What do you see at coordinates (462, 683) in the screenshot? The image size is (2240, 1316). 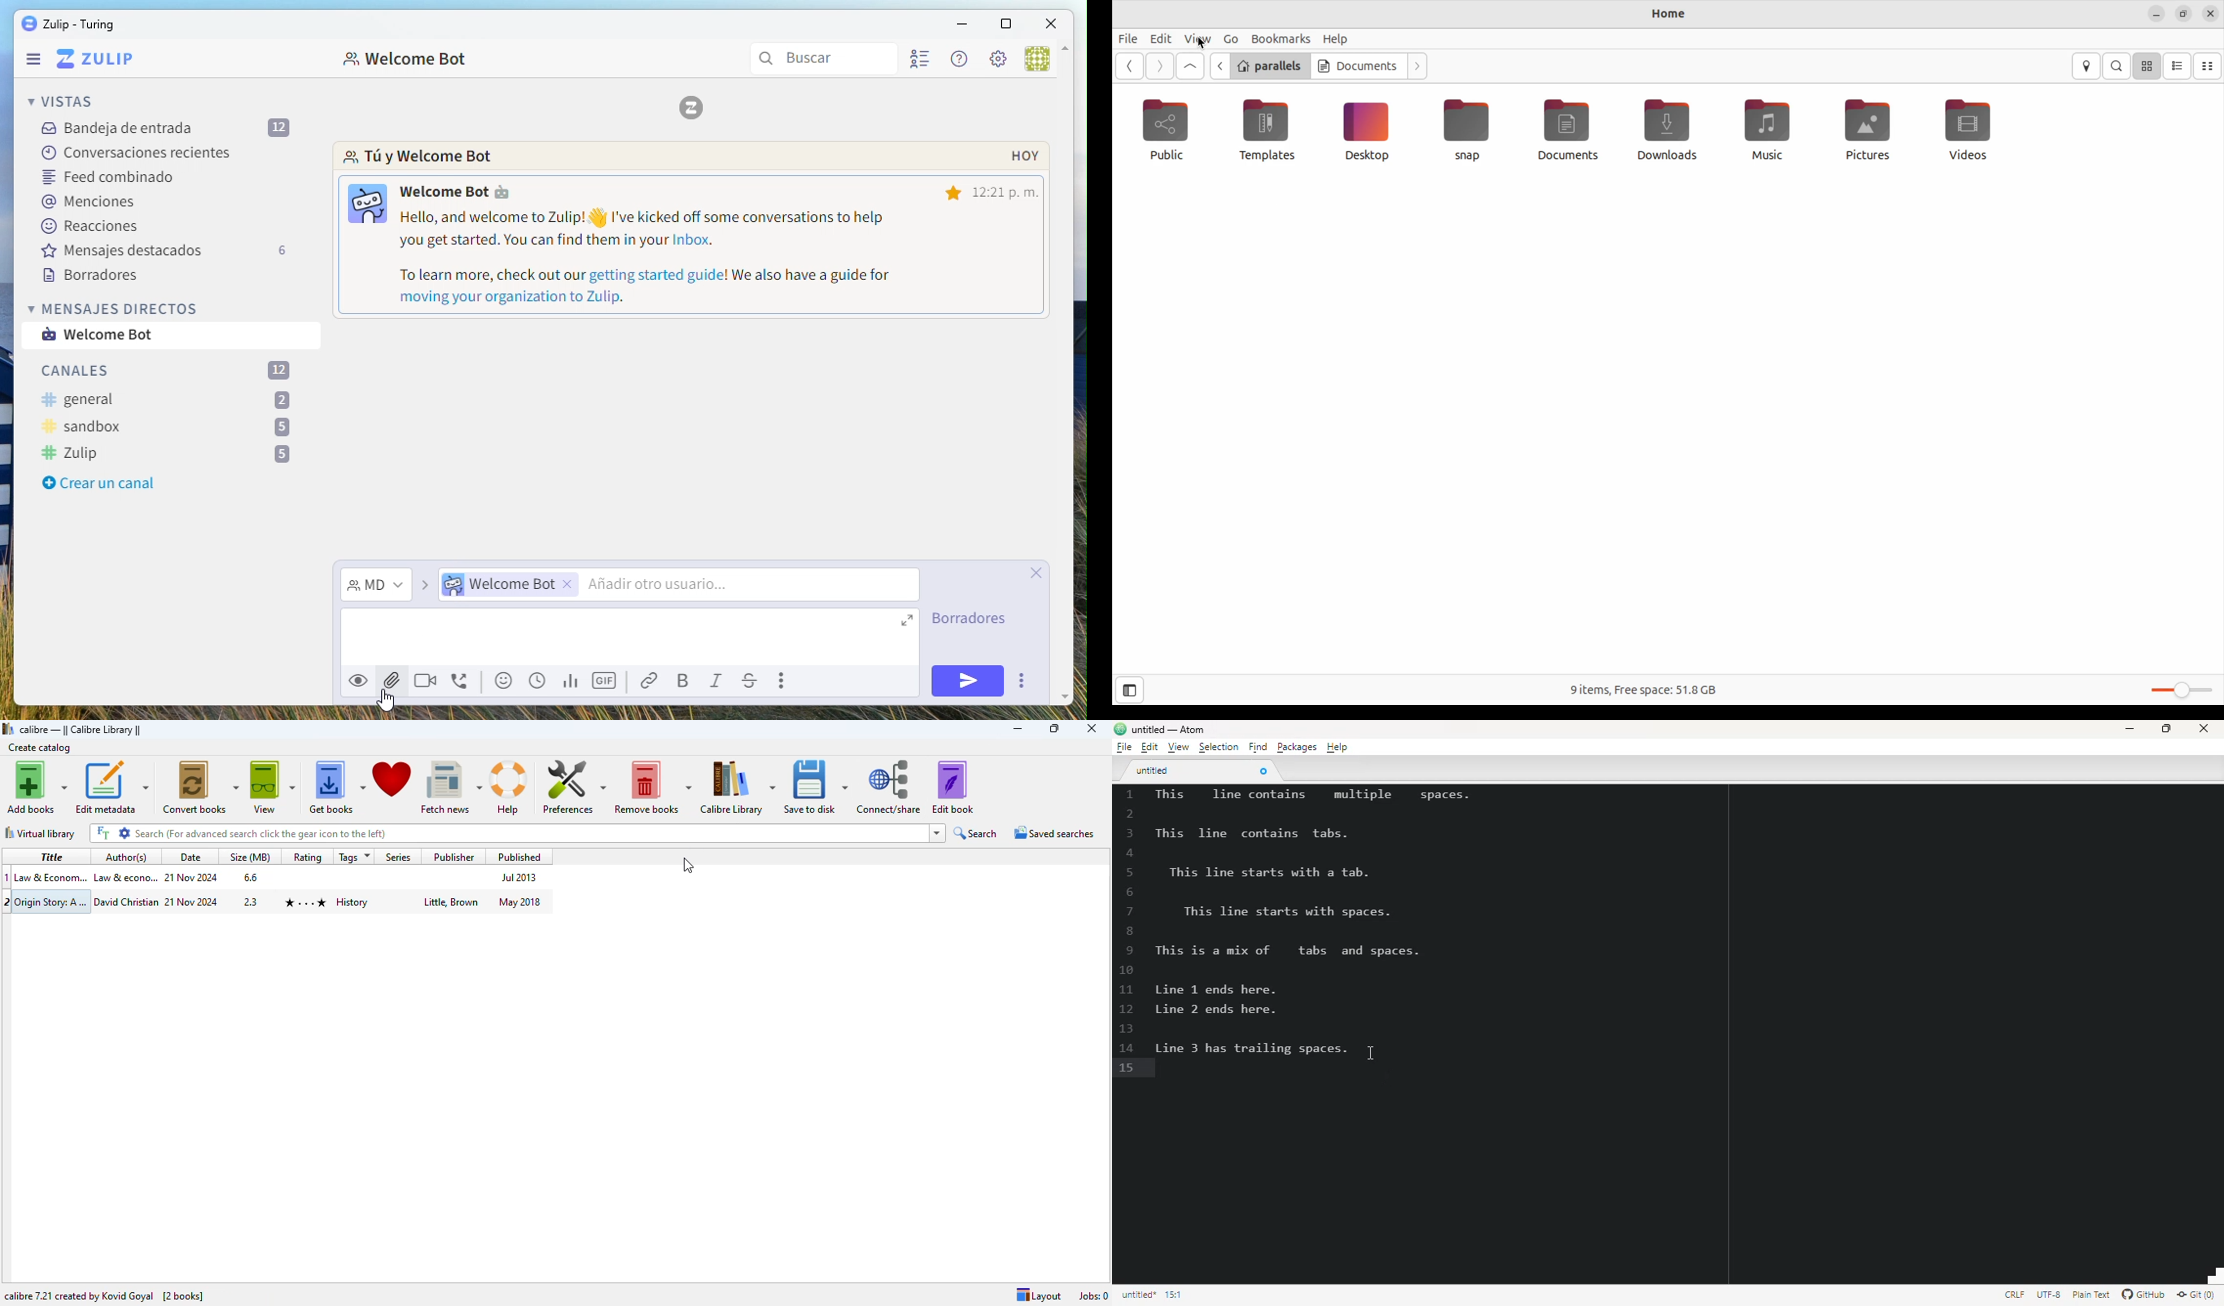 I see `Voicecall` at bounding box center [462, 683].